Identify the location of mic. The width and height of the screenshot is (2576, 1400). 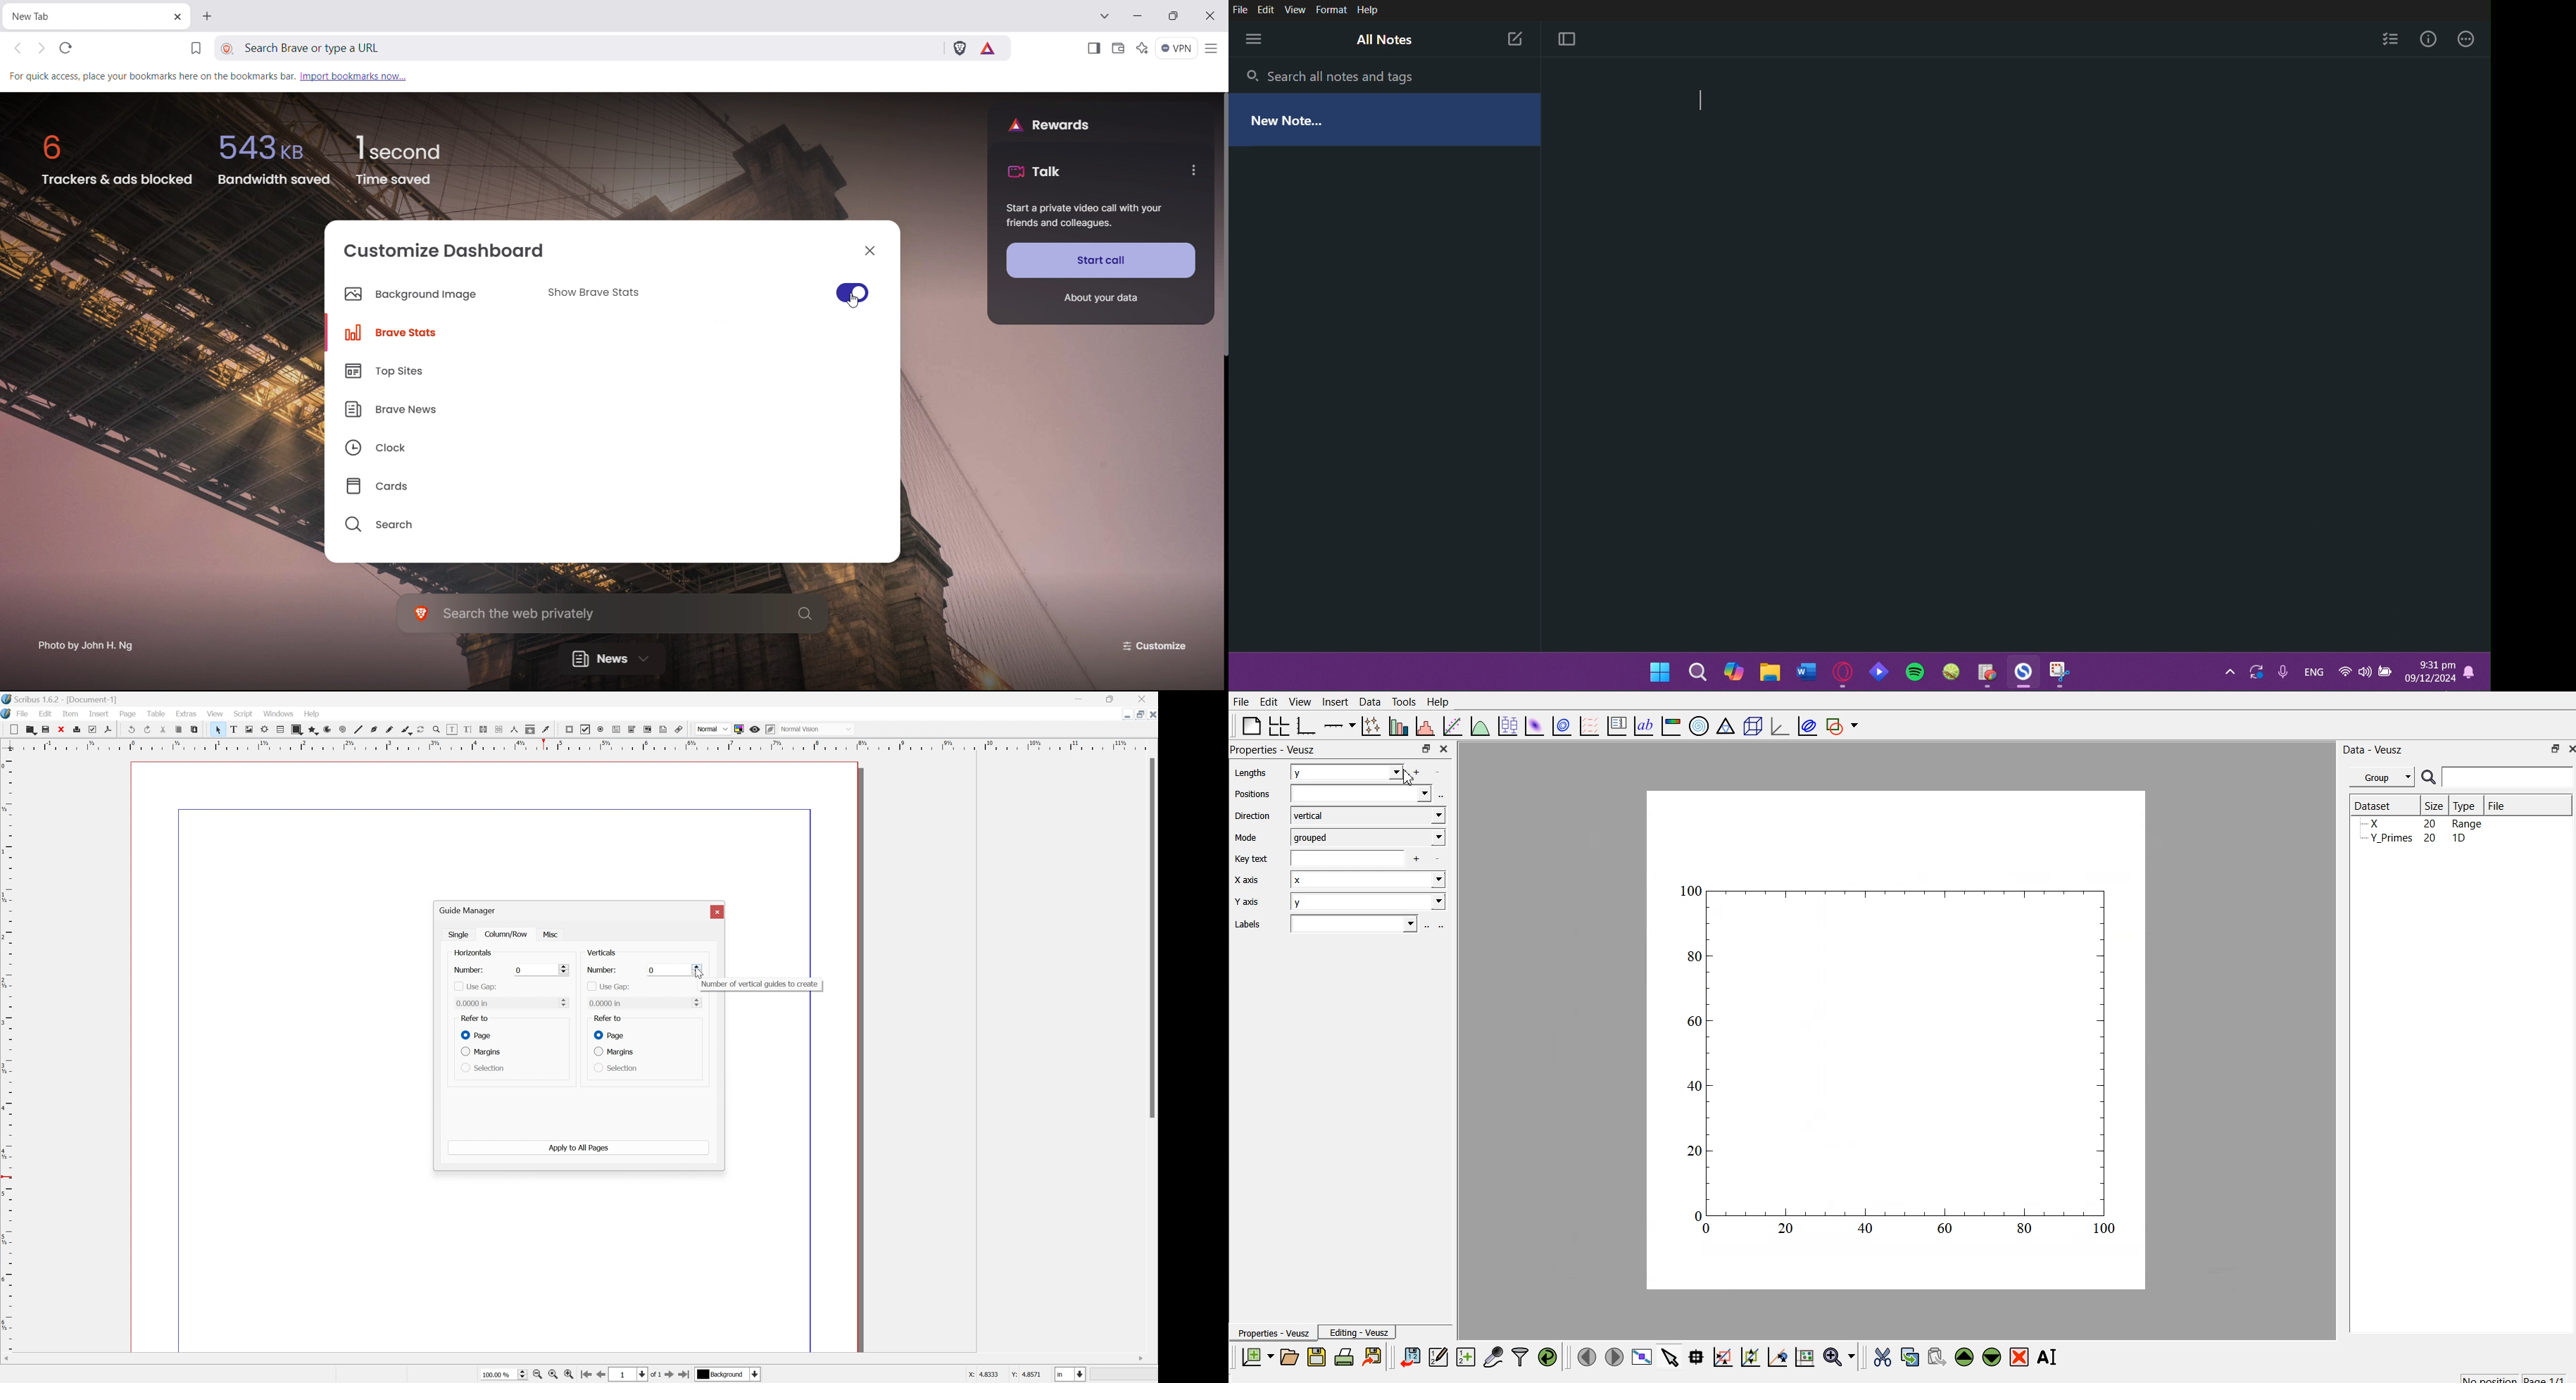
(2283, 673).